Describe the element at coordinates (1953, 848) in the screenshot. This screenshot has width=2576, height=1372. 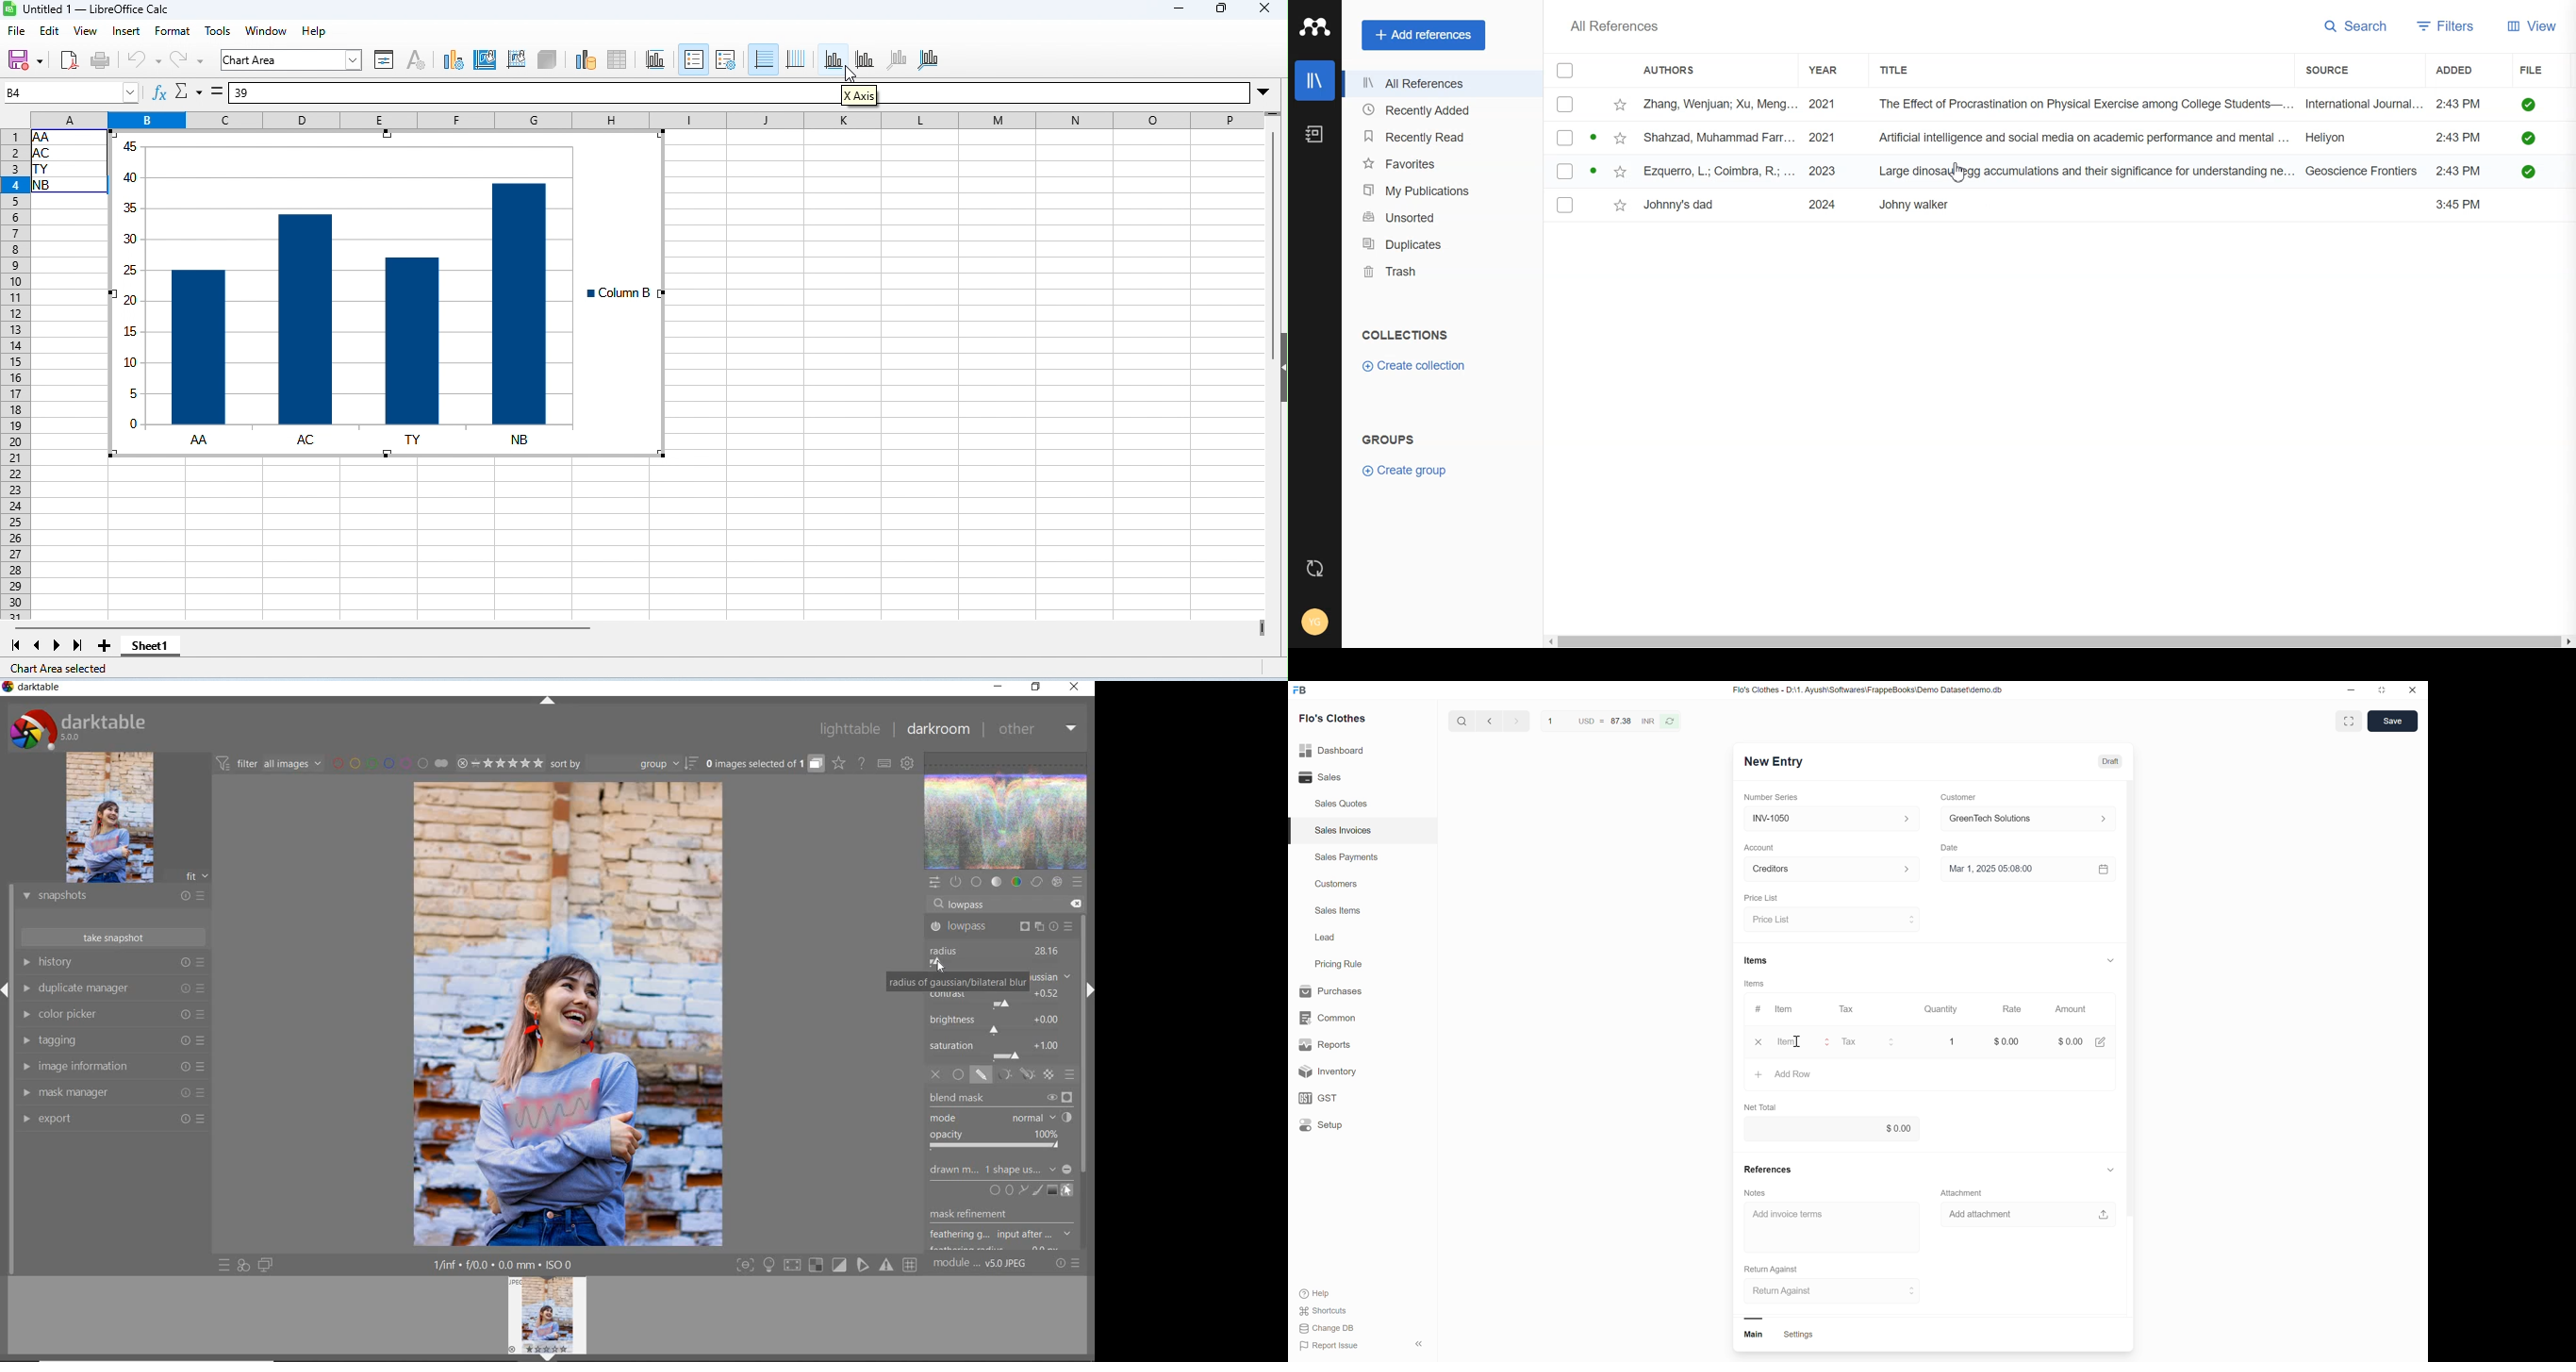
I see `Date` at that location.